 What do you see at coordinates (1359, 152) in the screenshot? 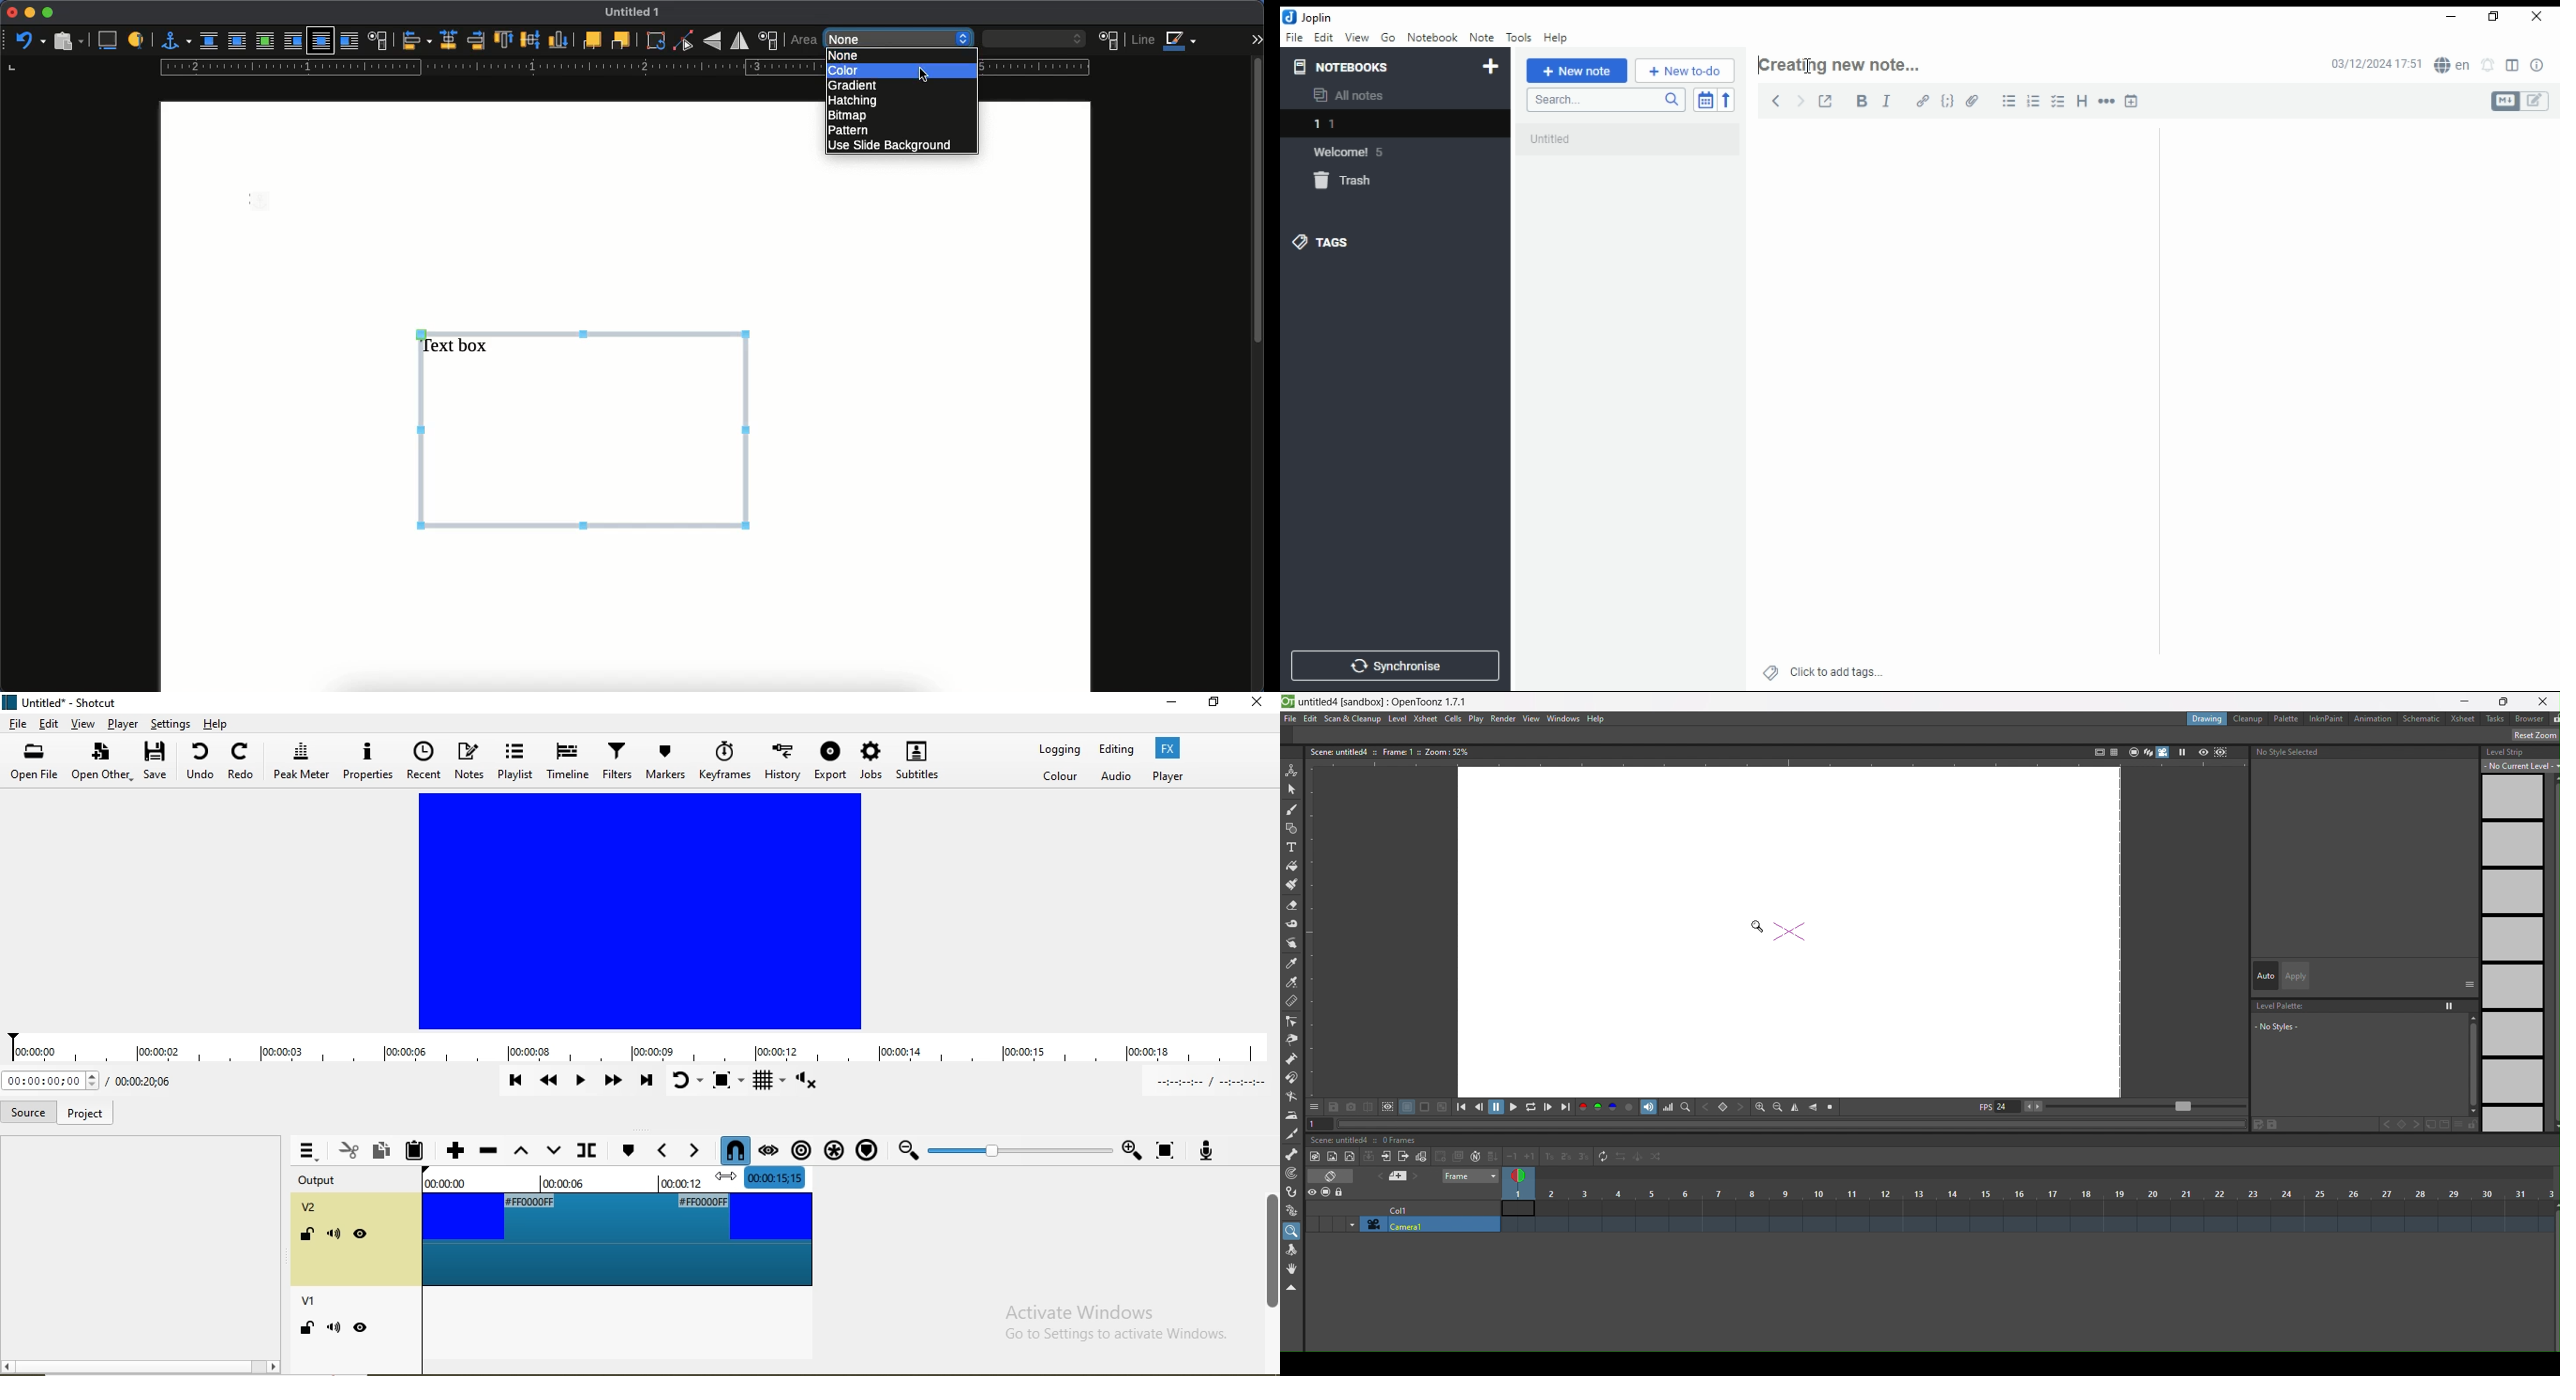
I see `Welcome 5` at bounding box center [1359, 152].